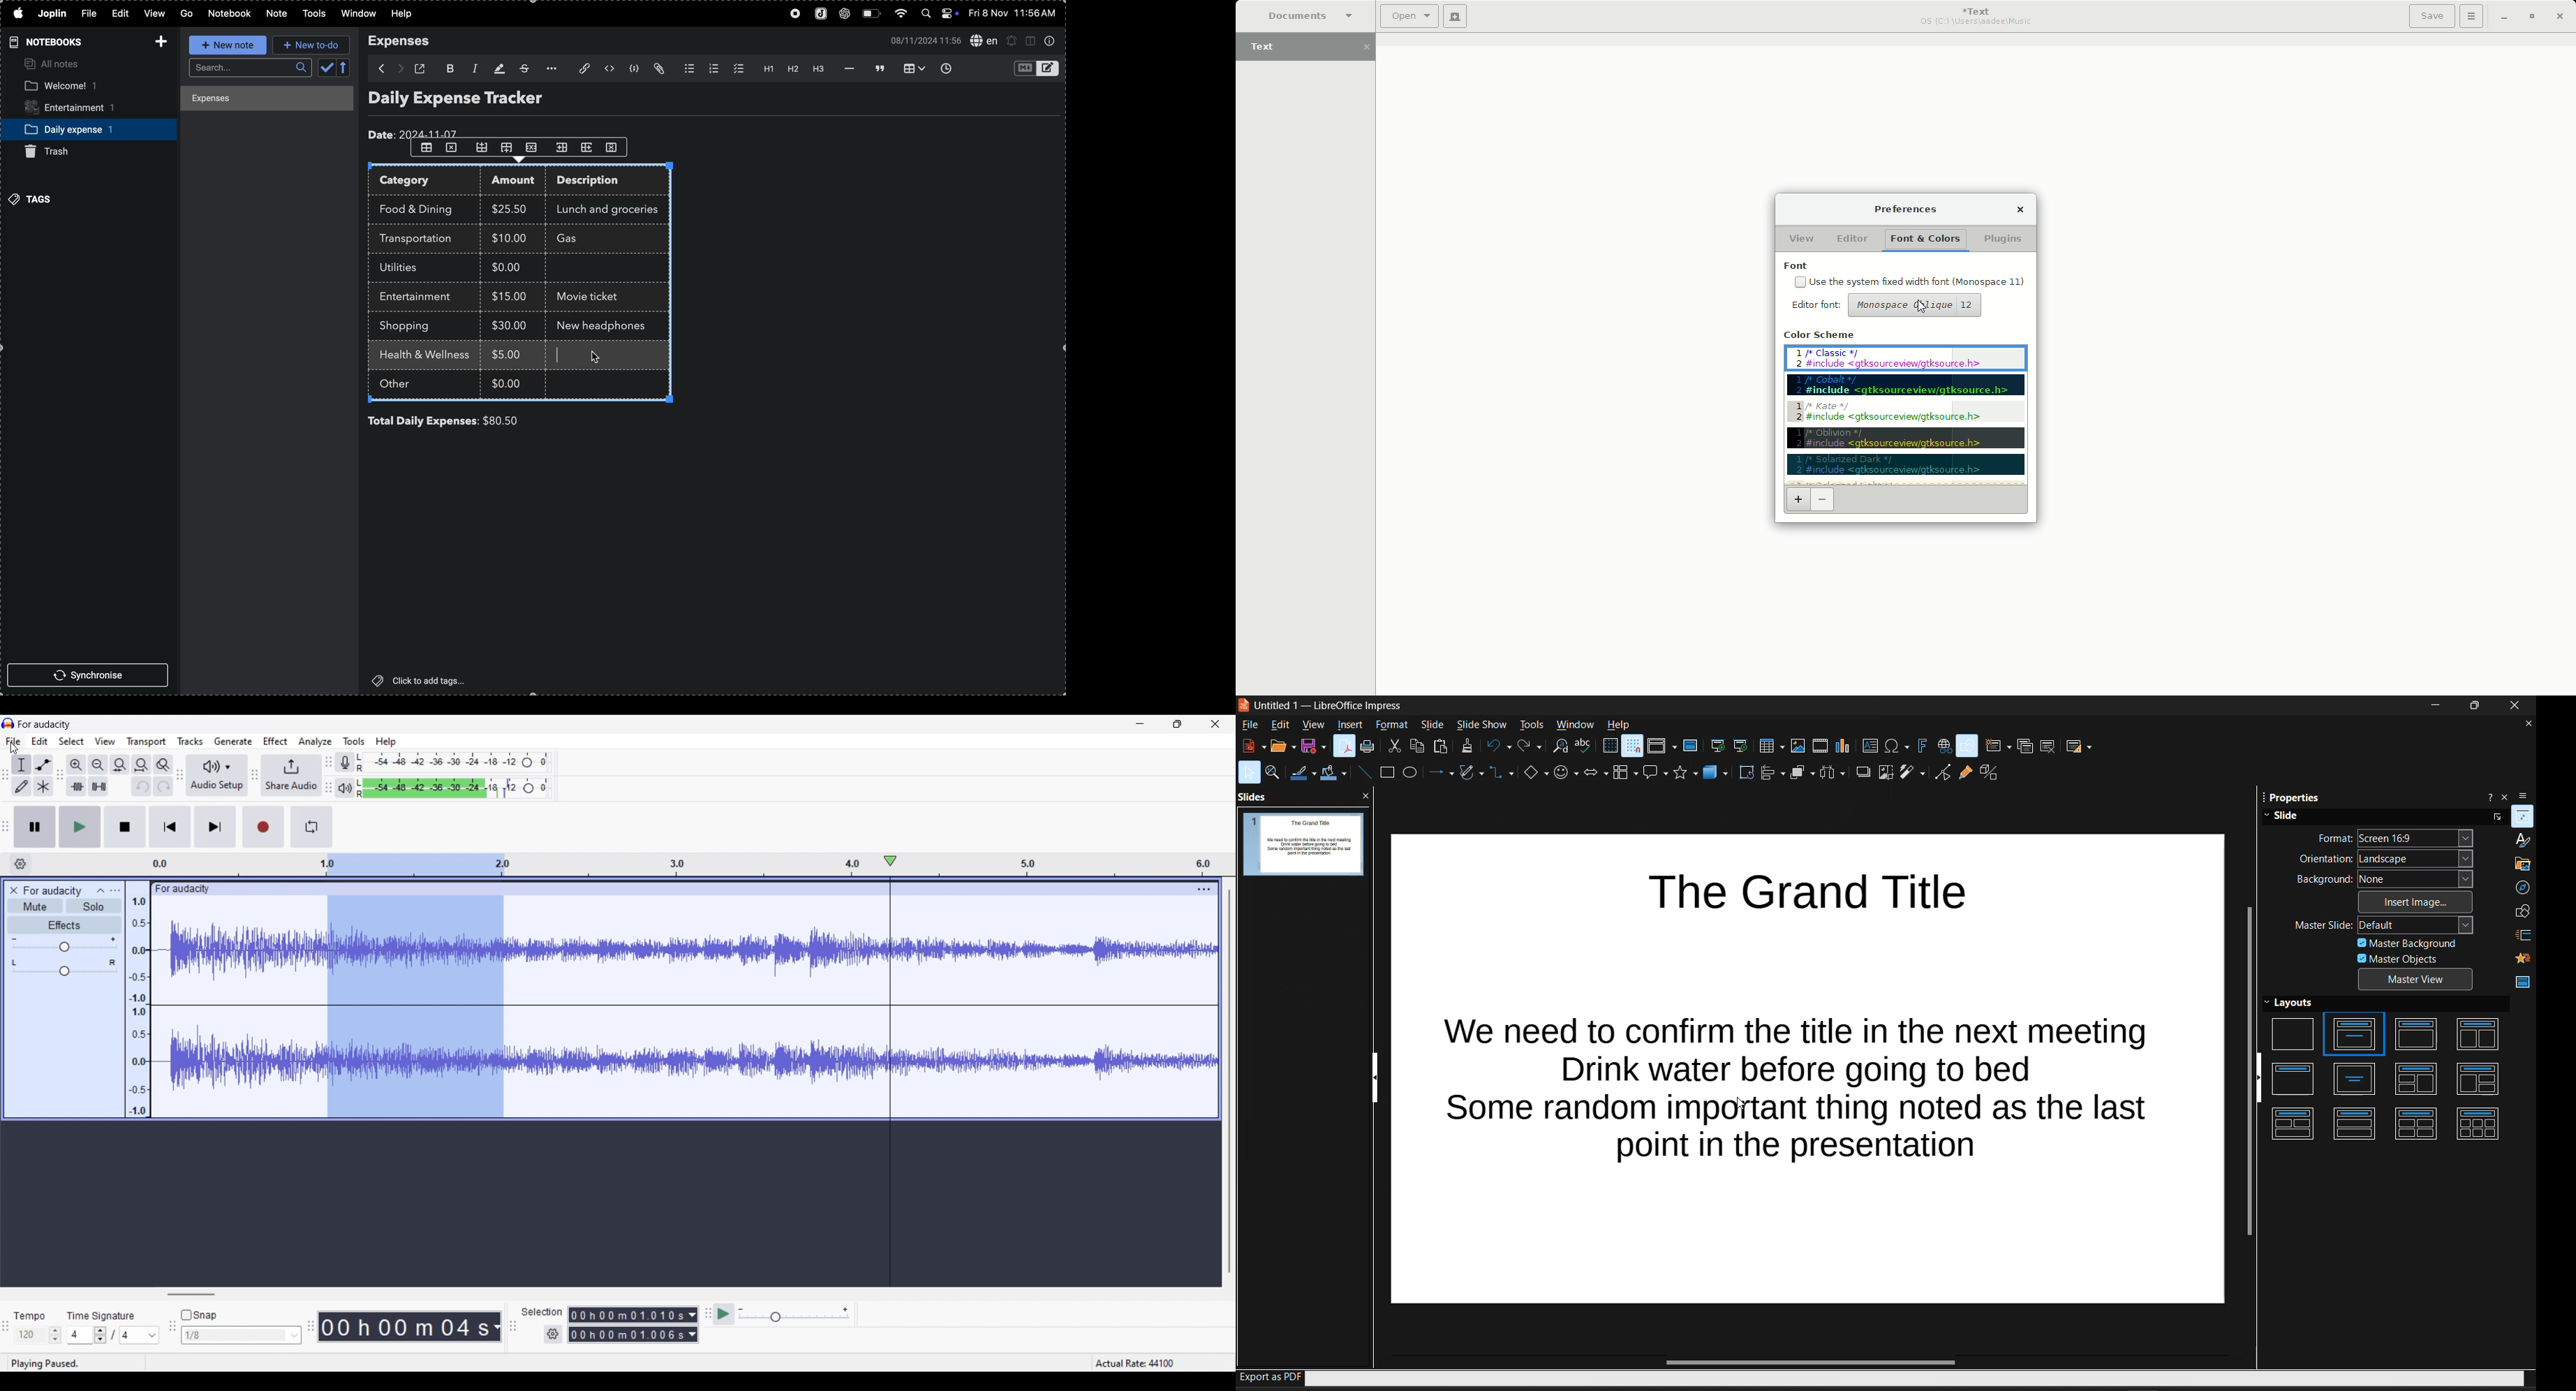 The image size is (2576, 1400). Describe the element at coordinates (2386, 879) in the screenshot. I see `background` at that location.